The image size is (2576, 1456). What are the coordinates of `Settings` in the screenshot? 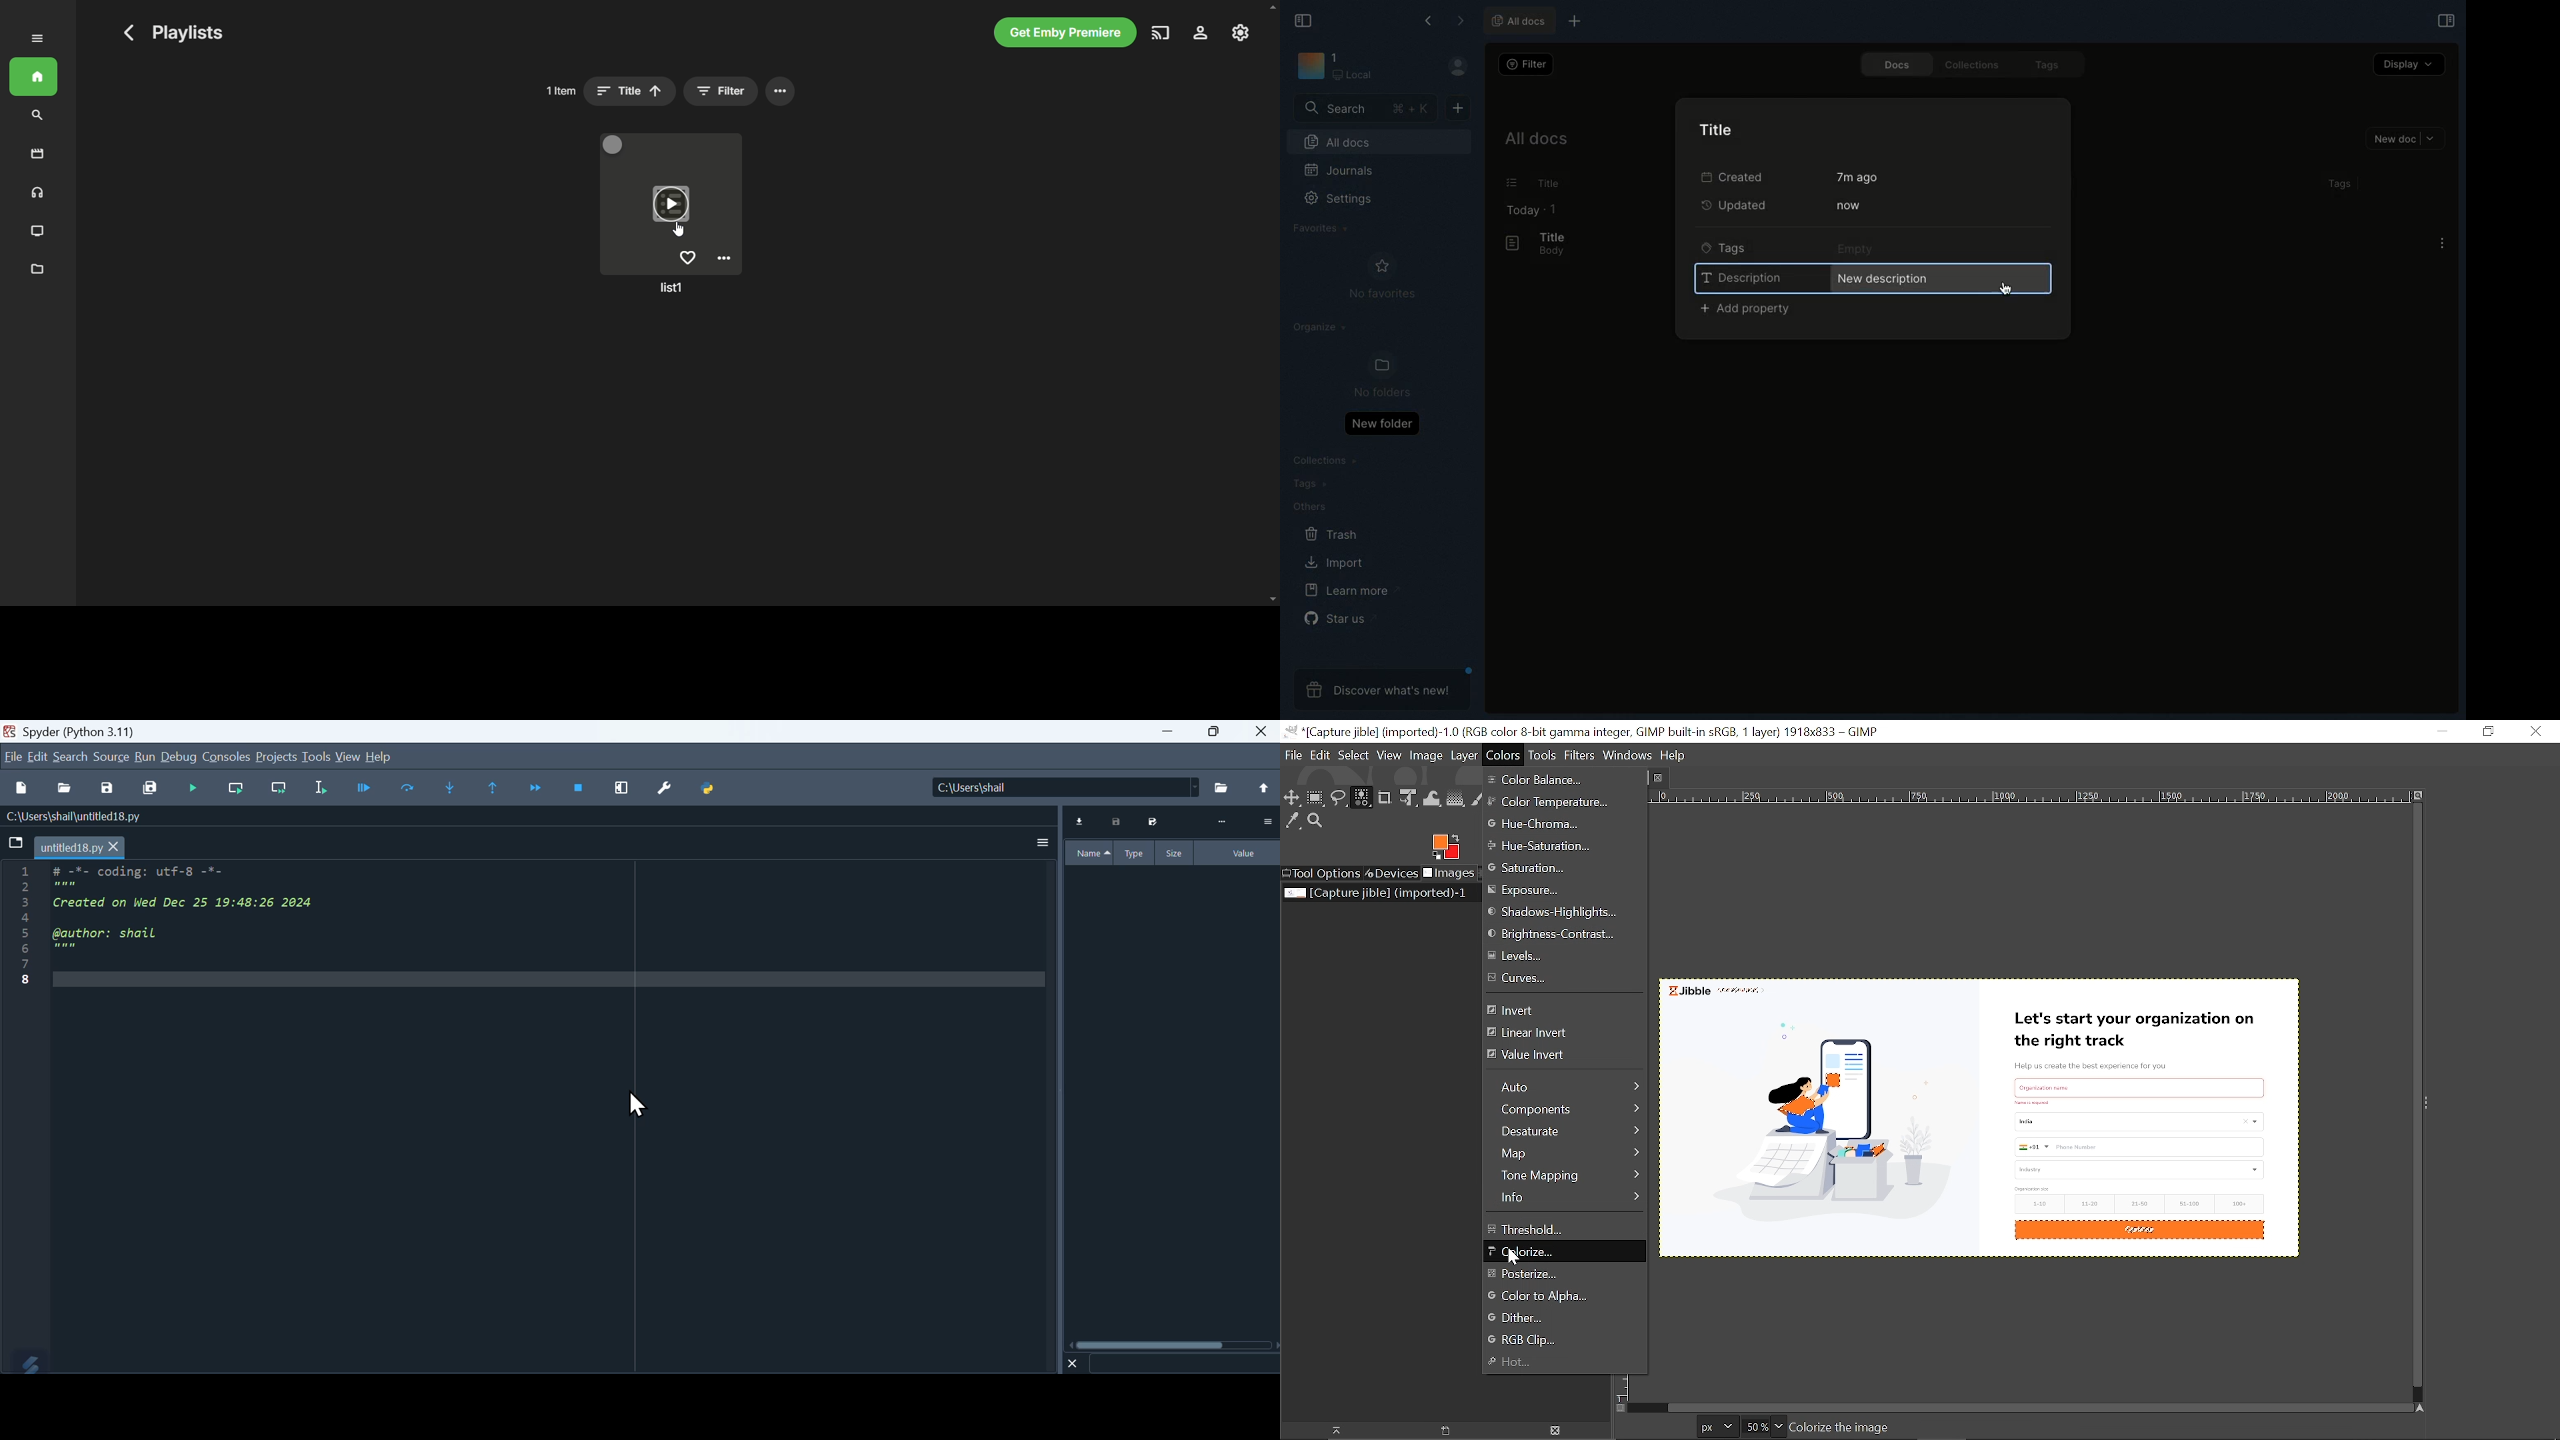 It's located at (724, 259).